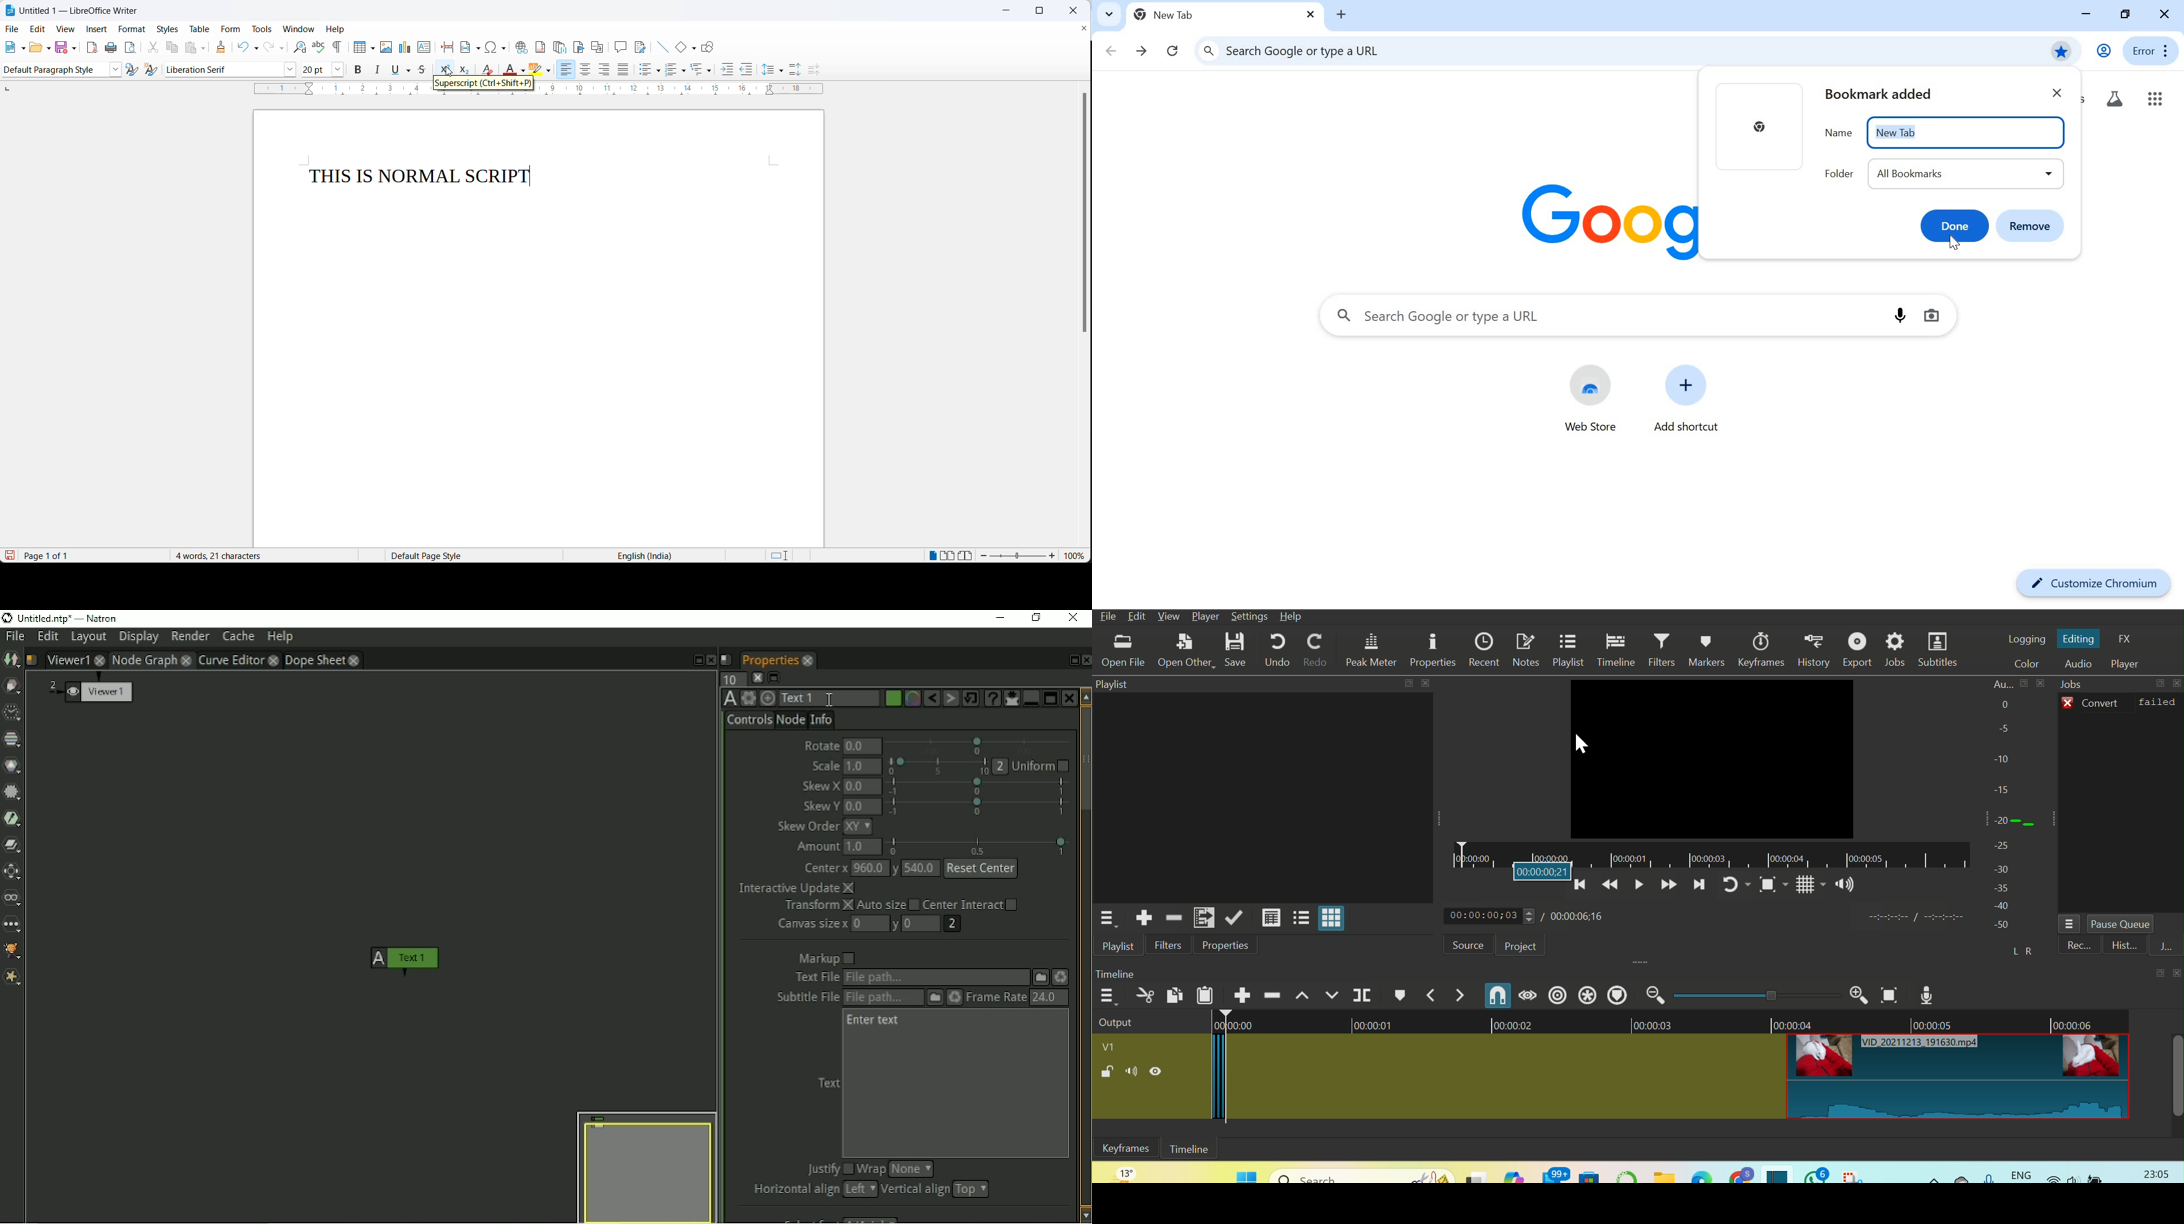  Describe the element at coordinates (358, 46) in the screenshot. I see `insert table` at that location.